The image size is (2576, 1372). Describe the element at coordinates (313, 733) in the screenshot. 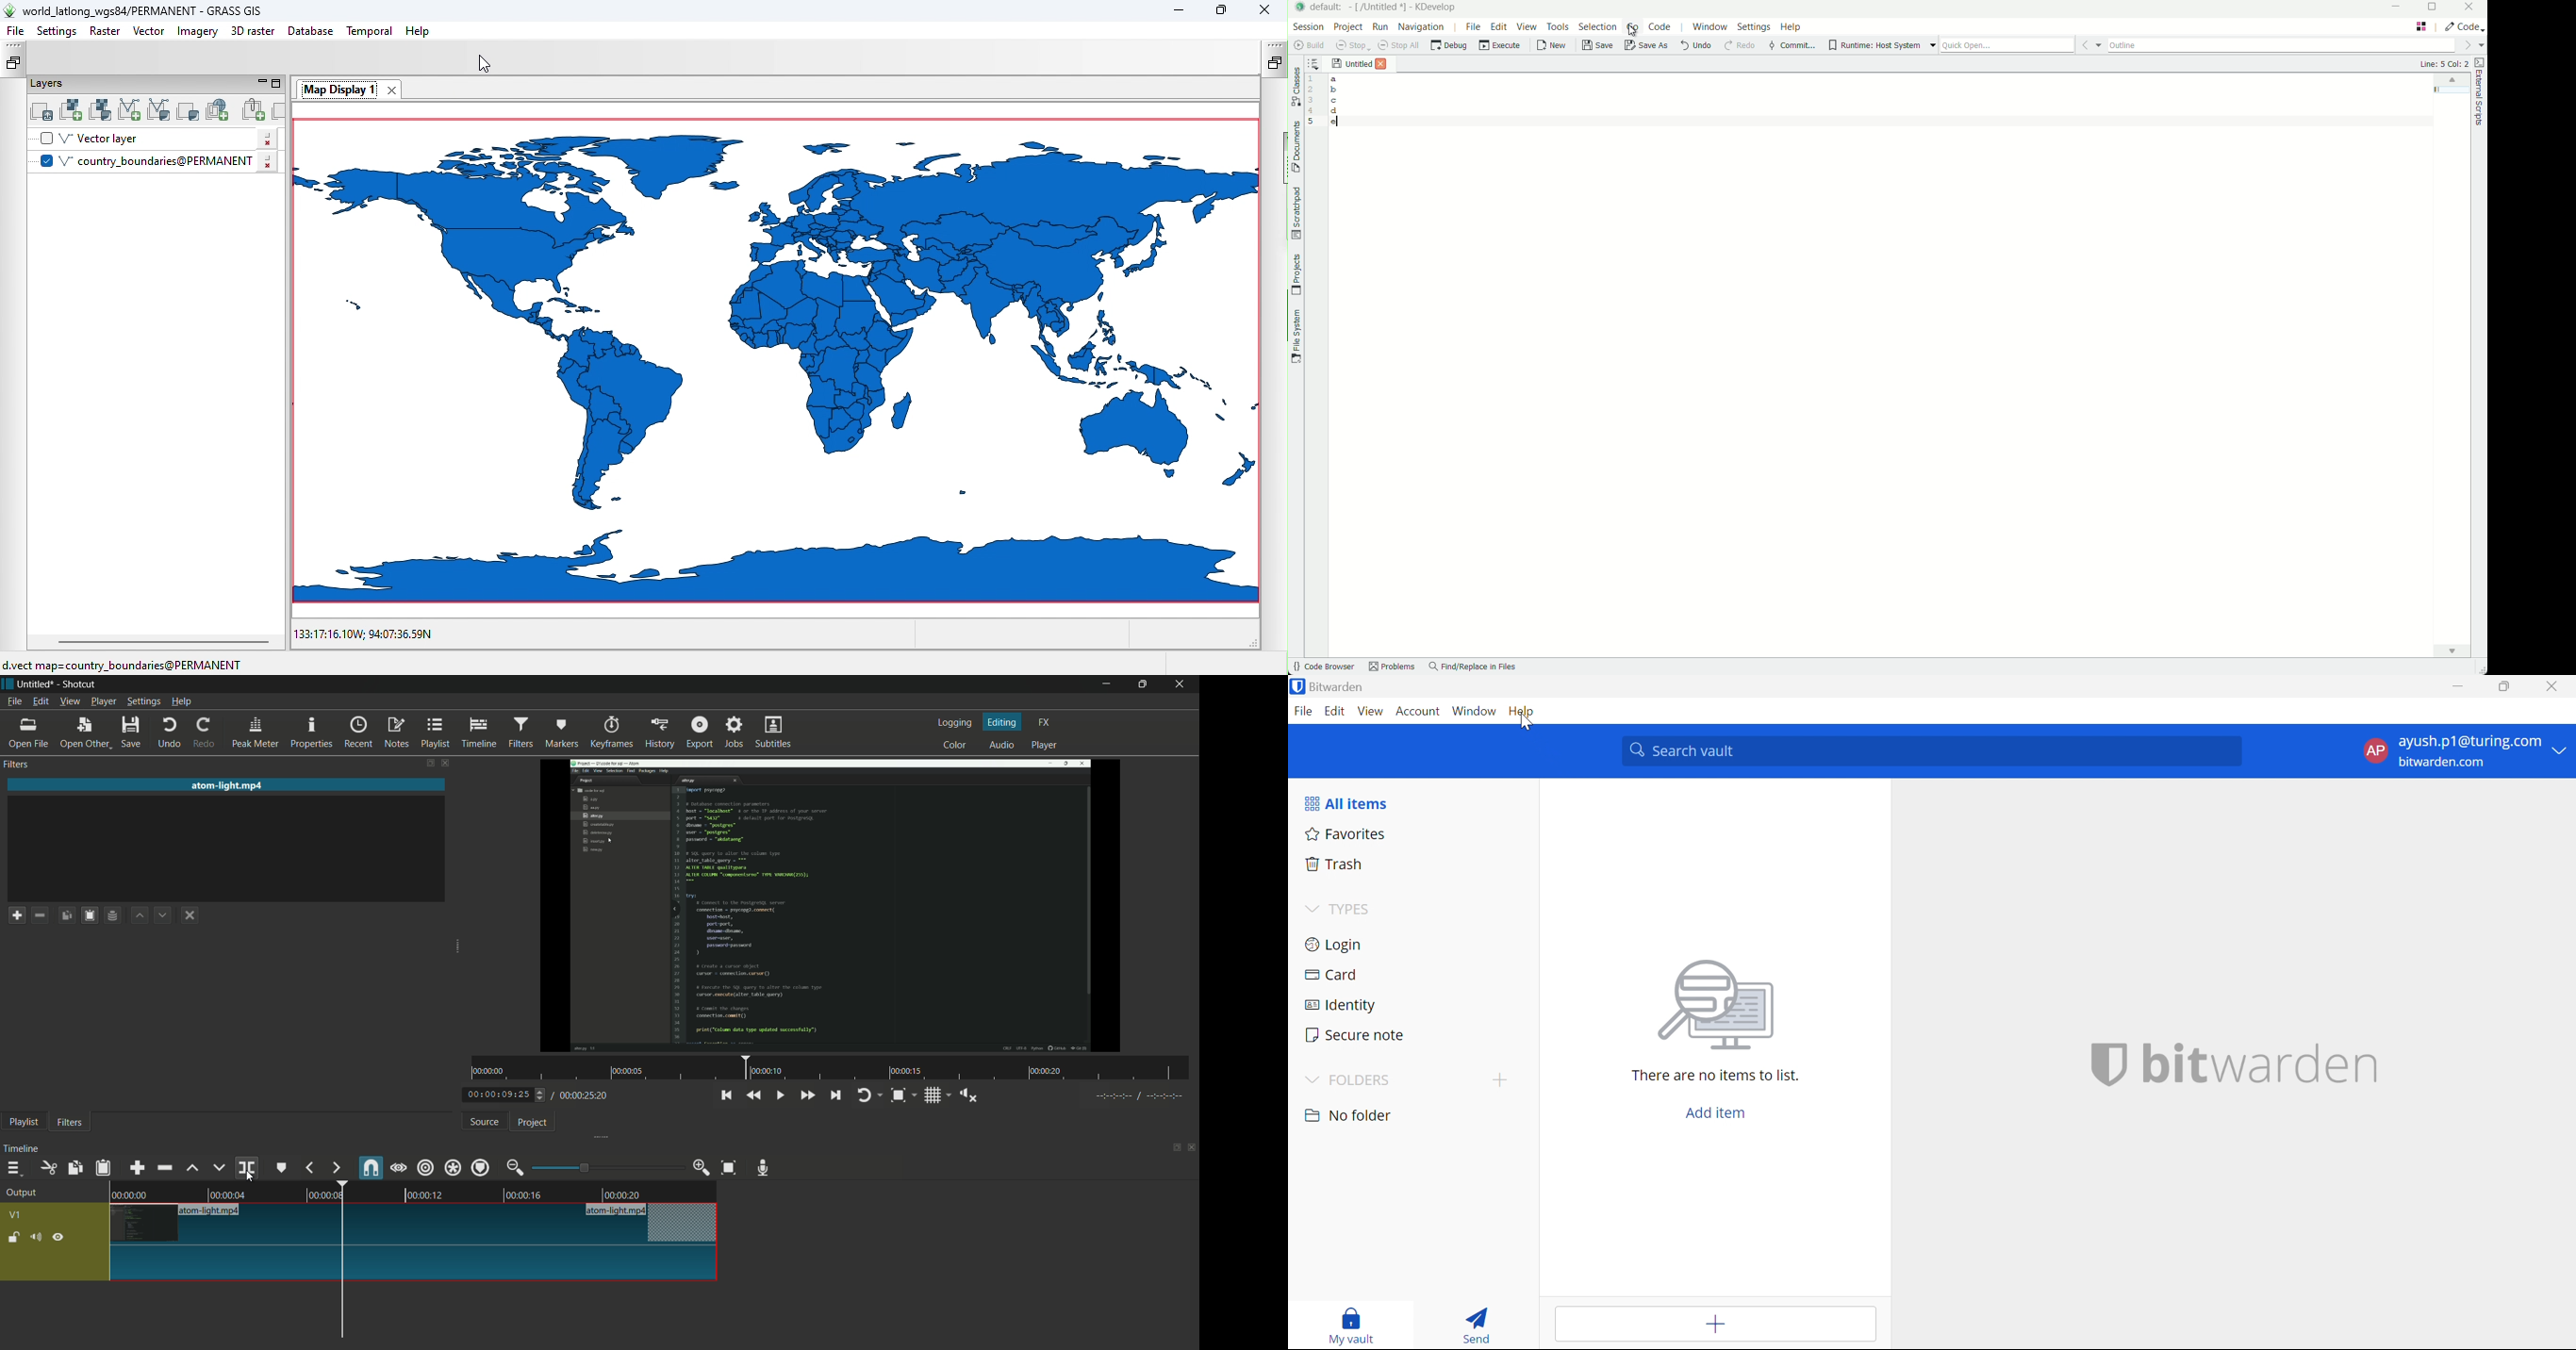

I see `properties` at that location.